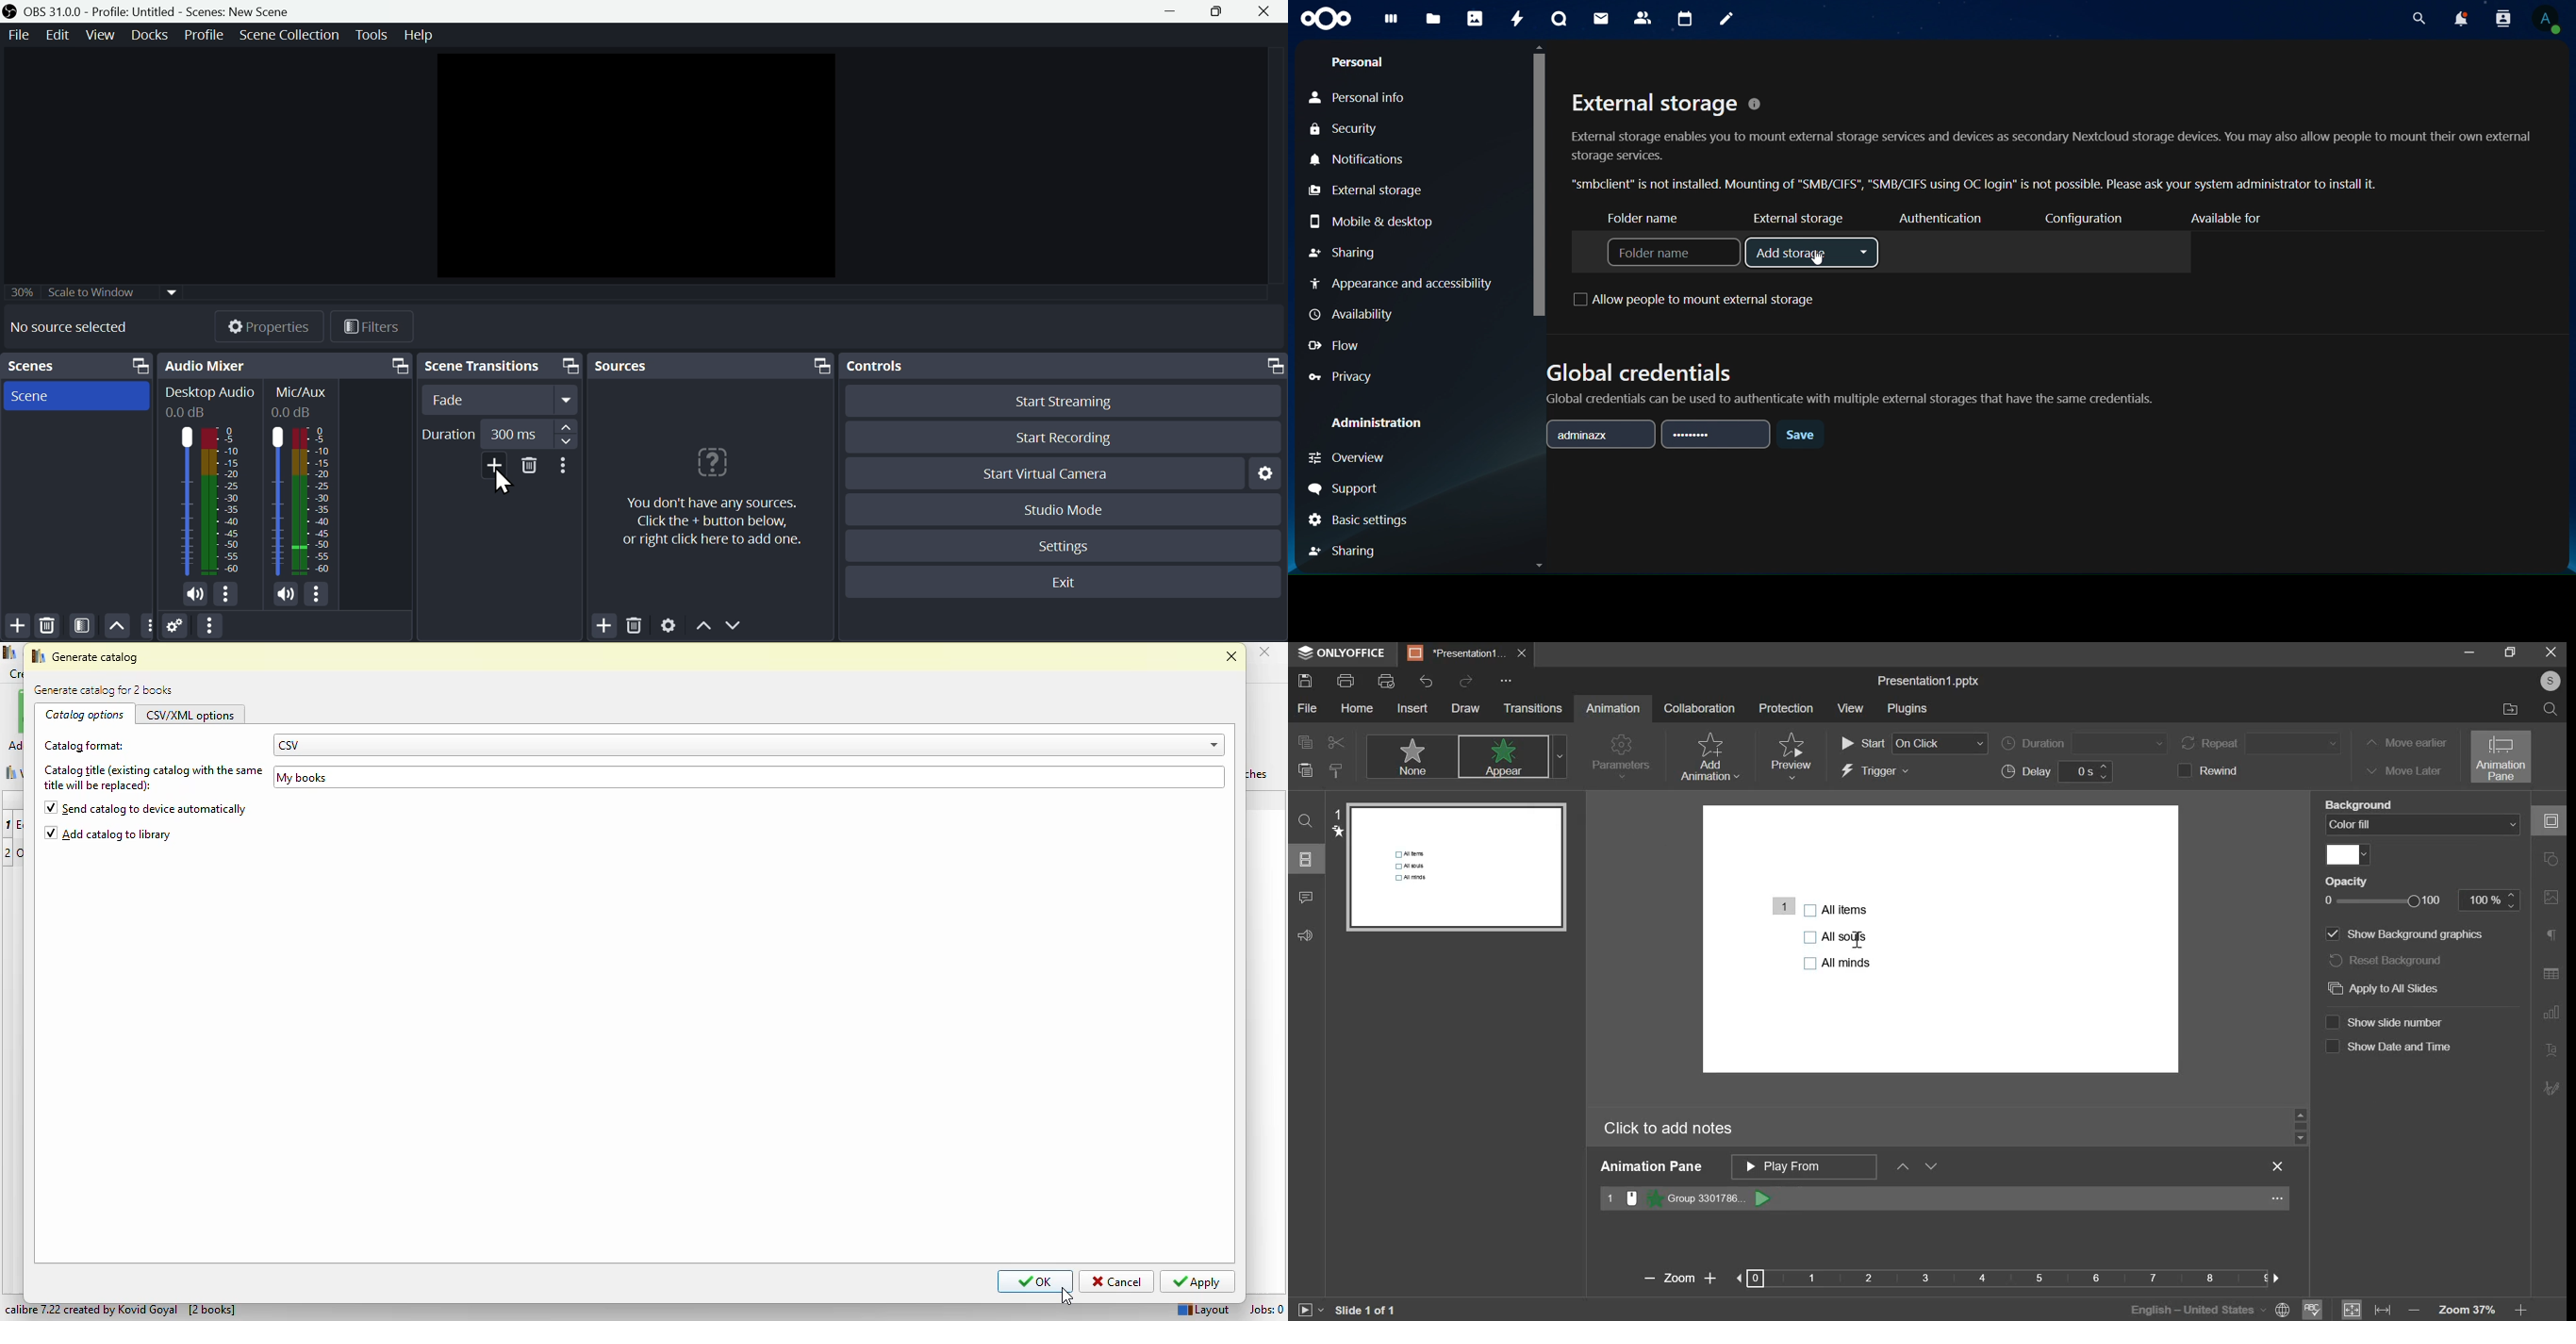  Describe the element at coordinates (668, 627) in the screenshot. I see `Settings` at that location.